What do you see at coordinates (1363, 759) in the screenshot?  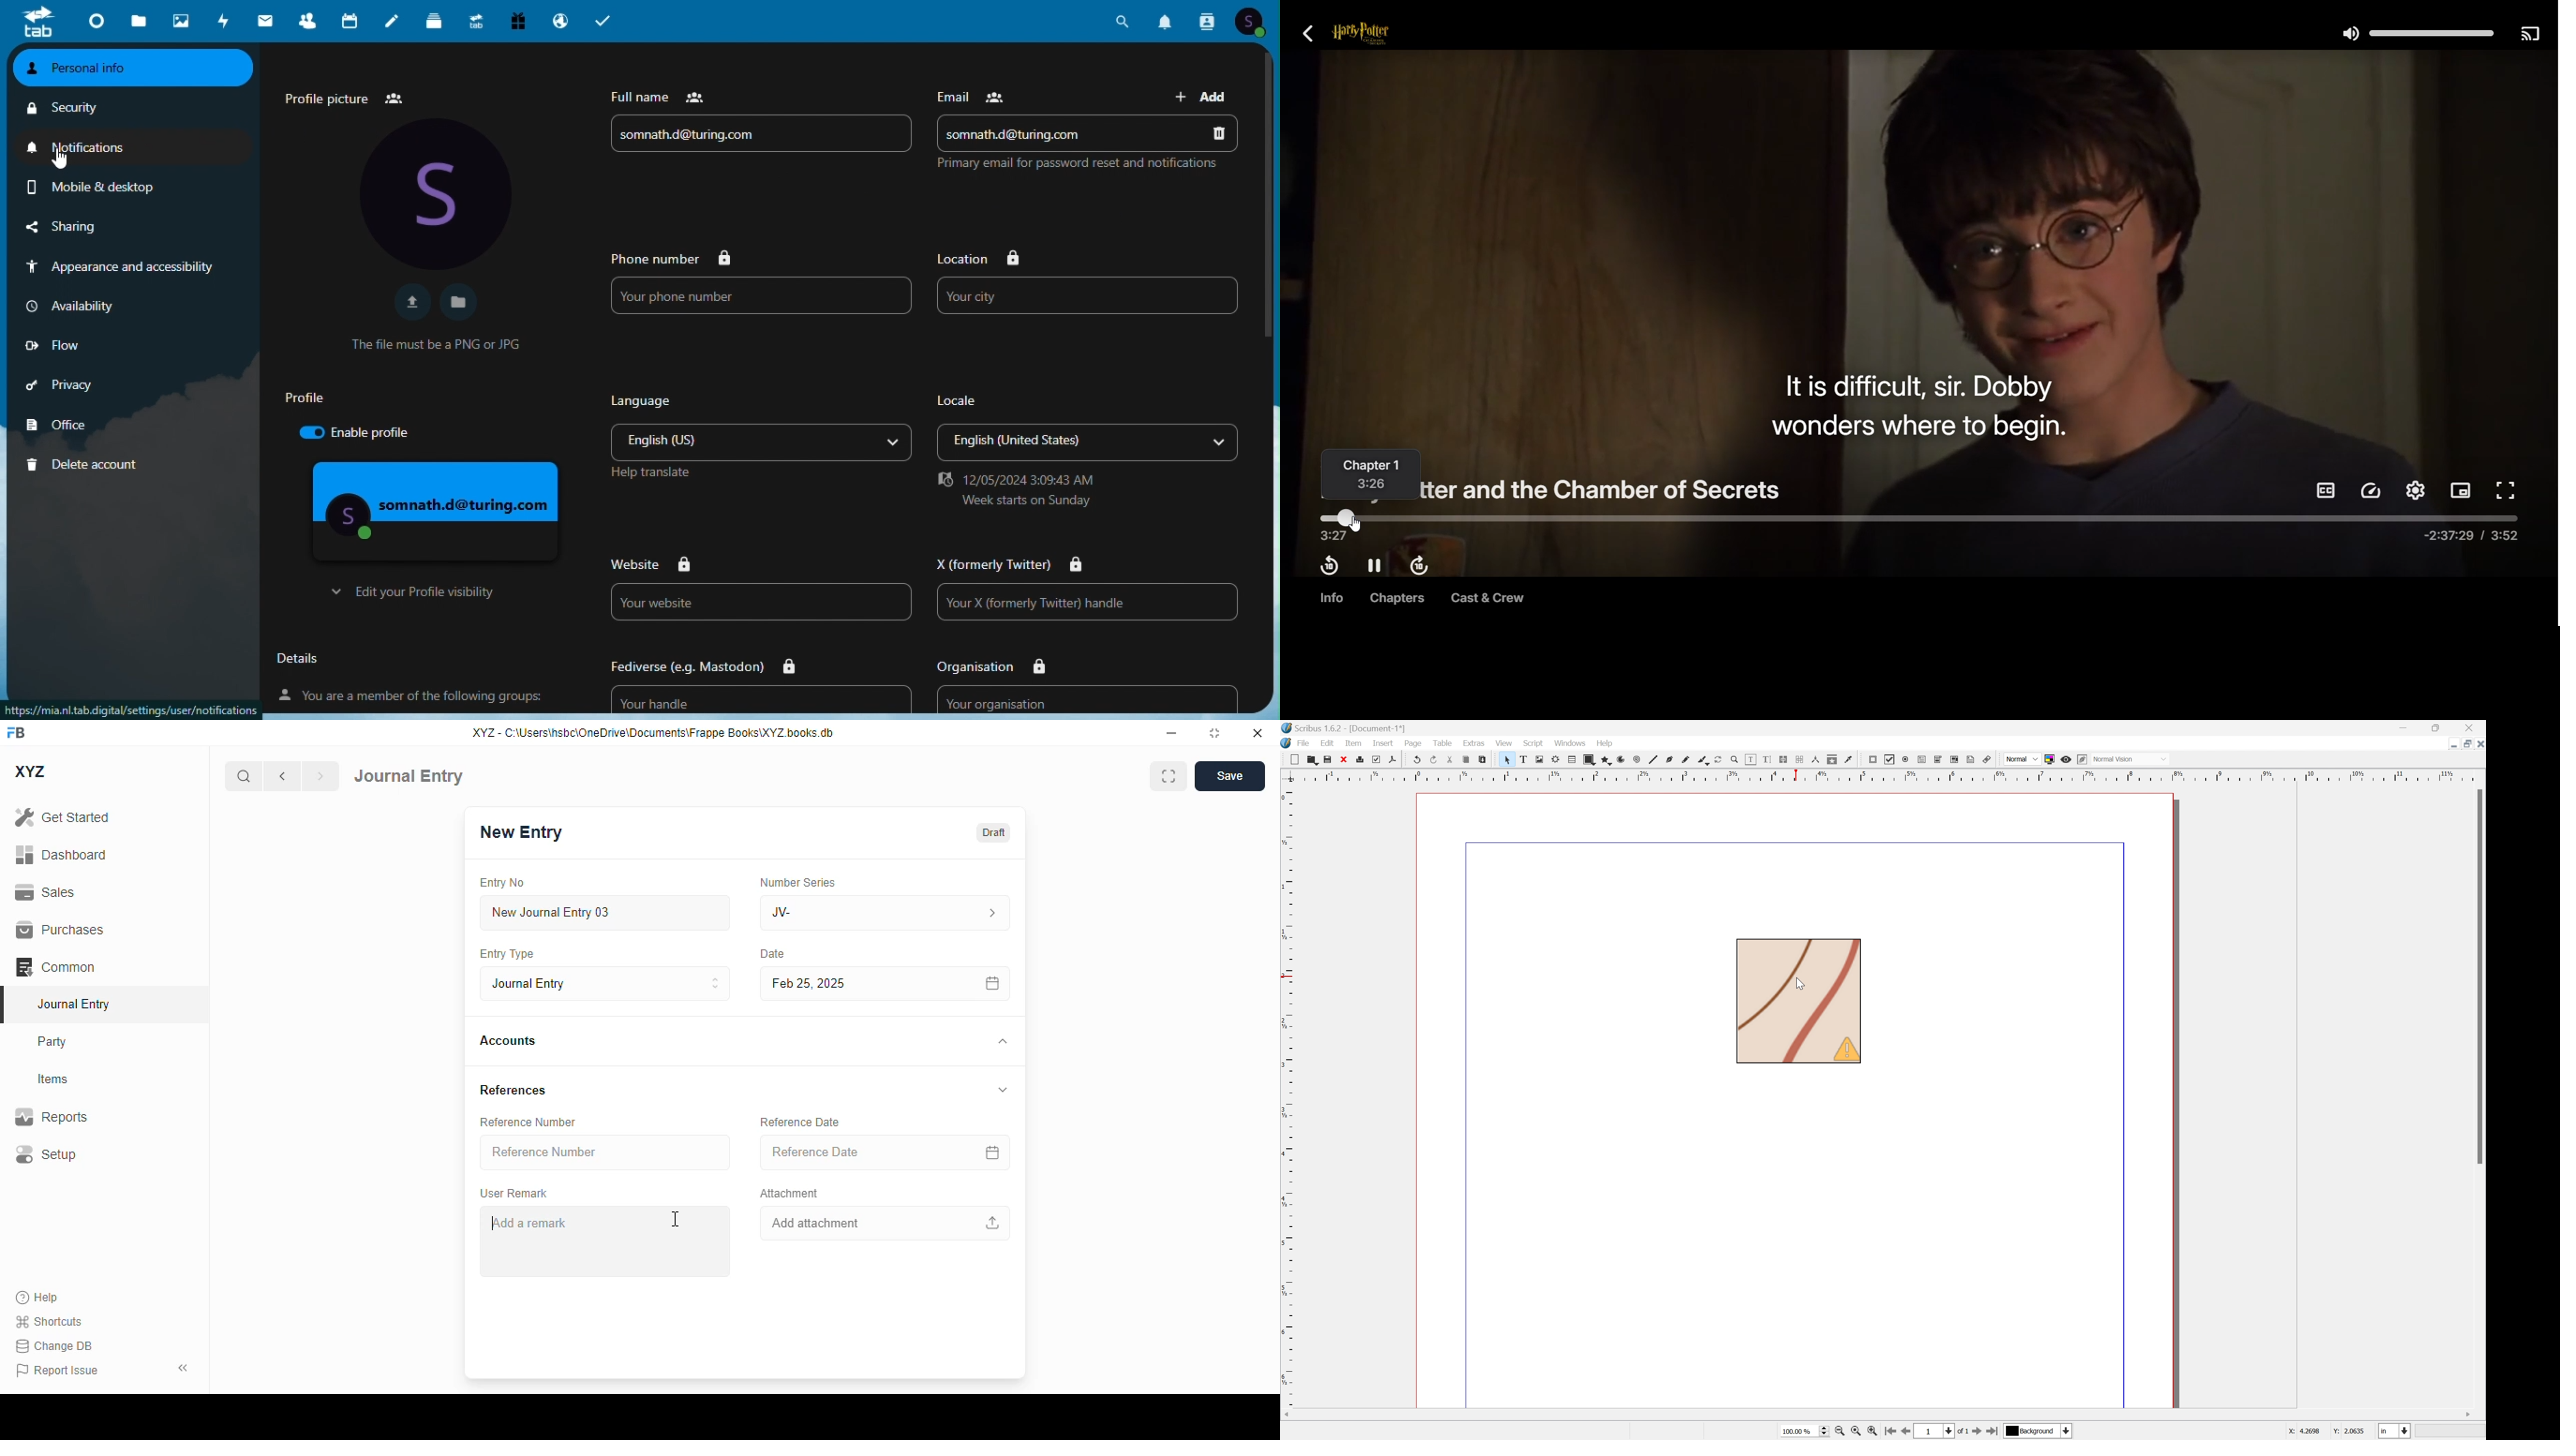 I see `Print` at bounding box center [1363, 759].